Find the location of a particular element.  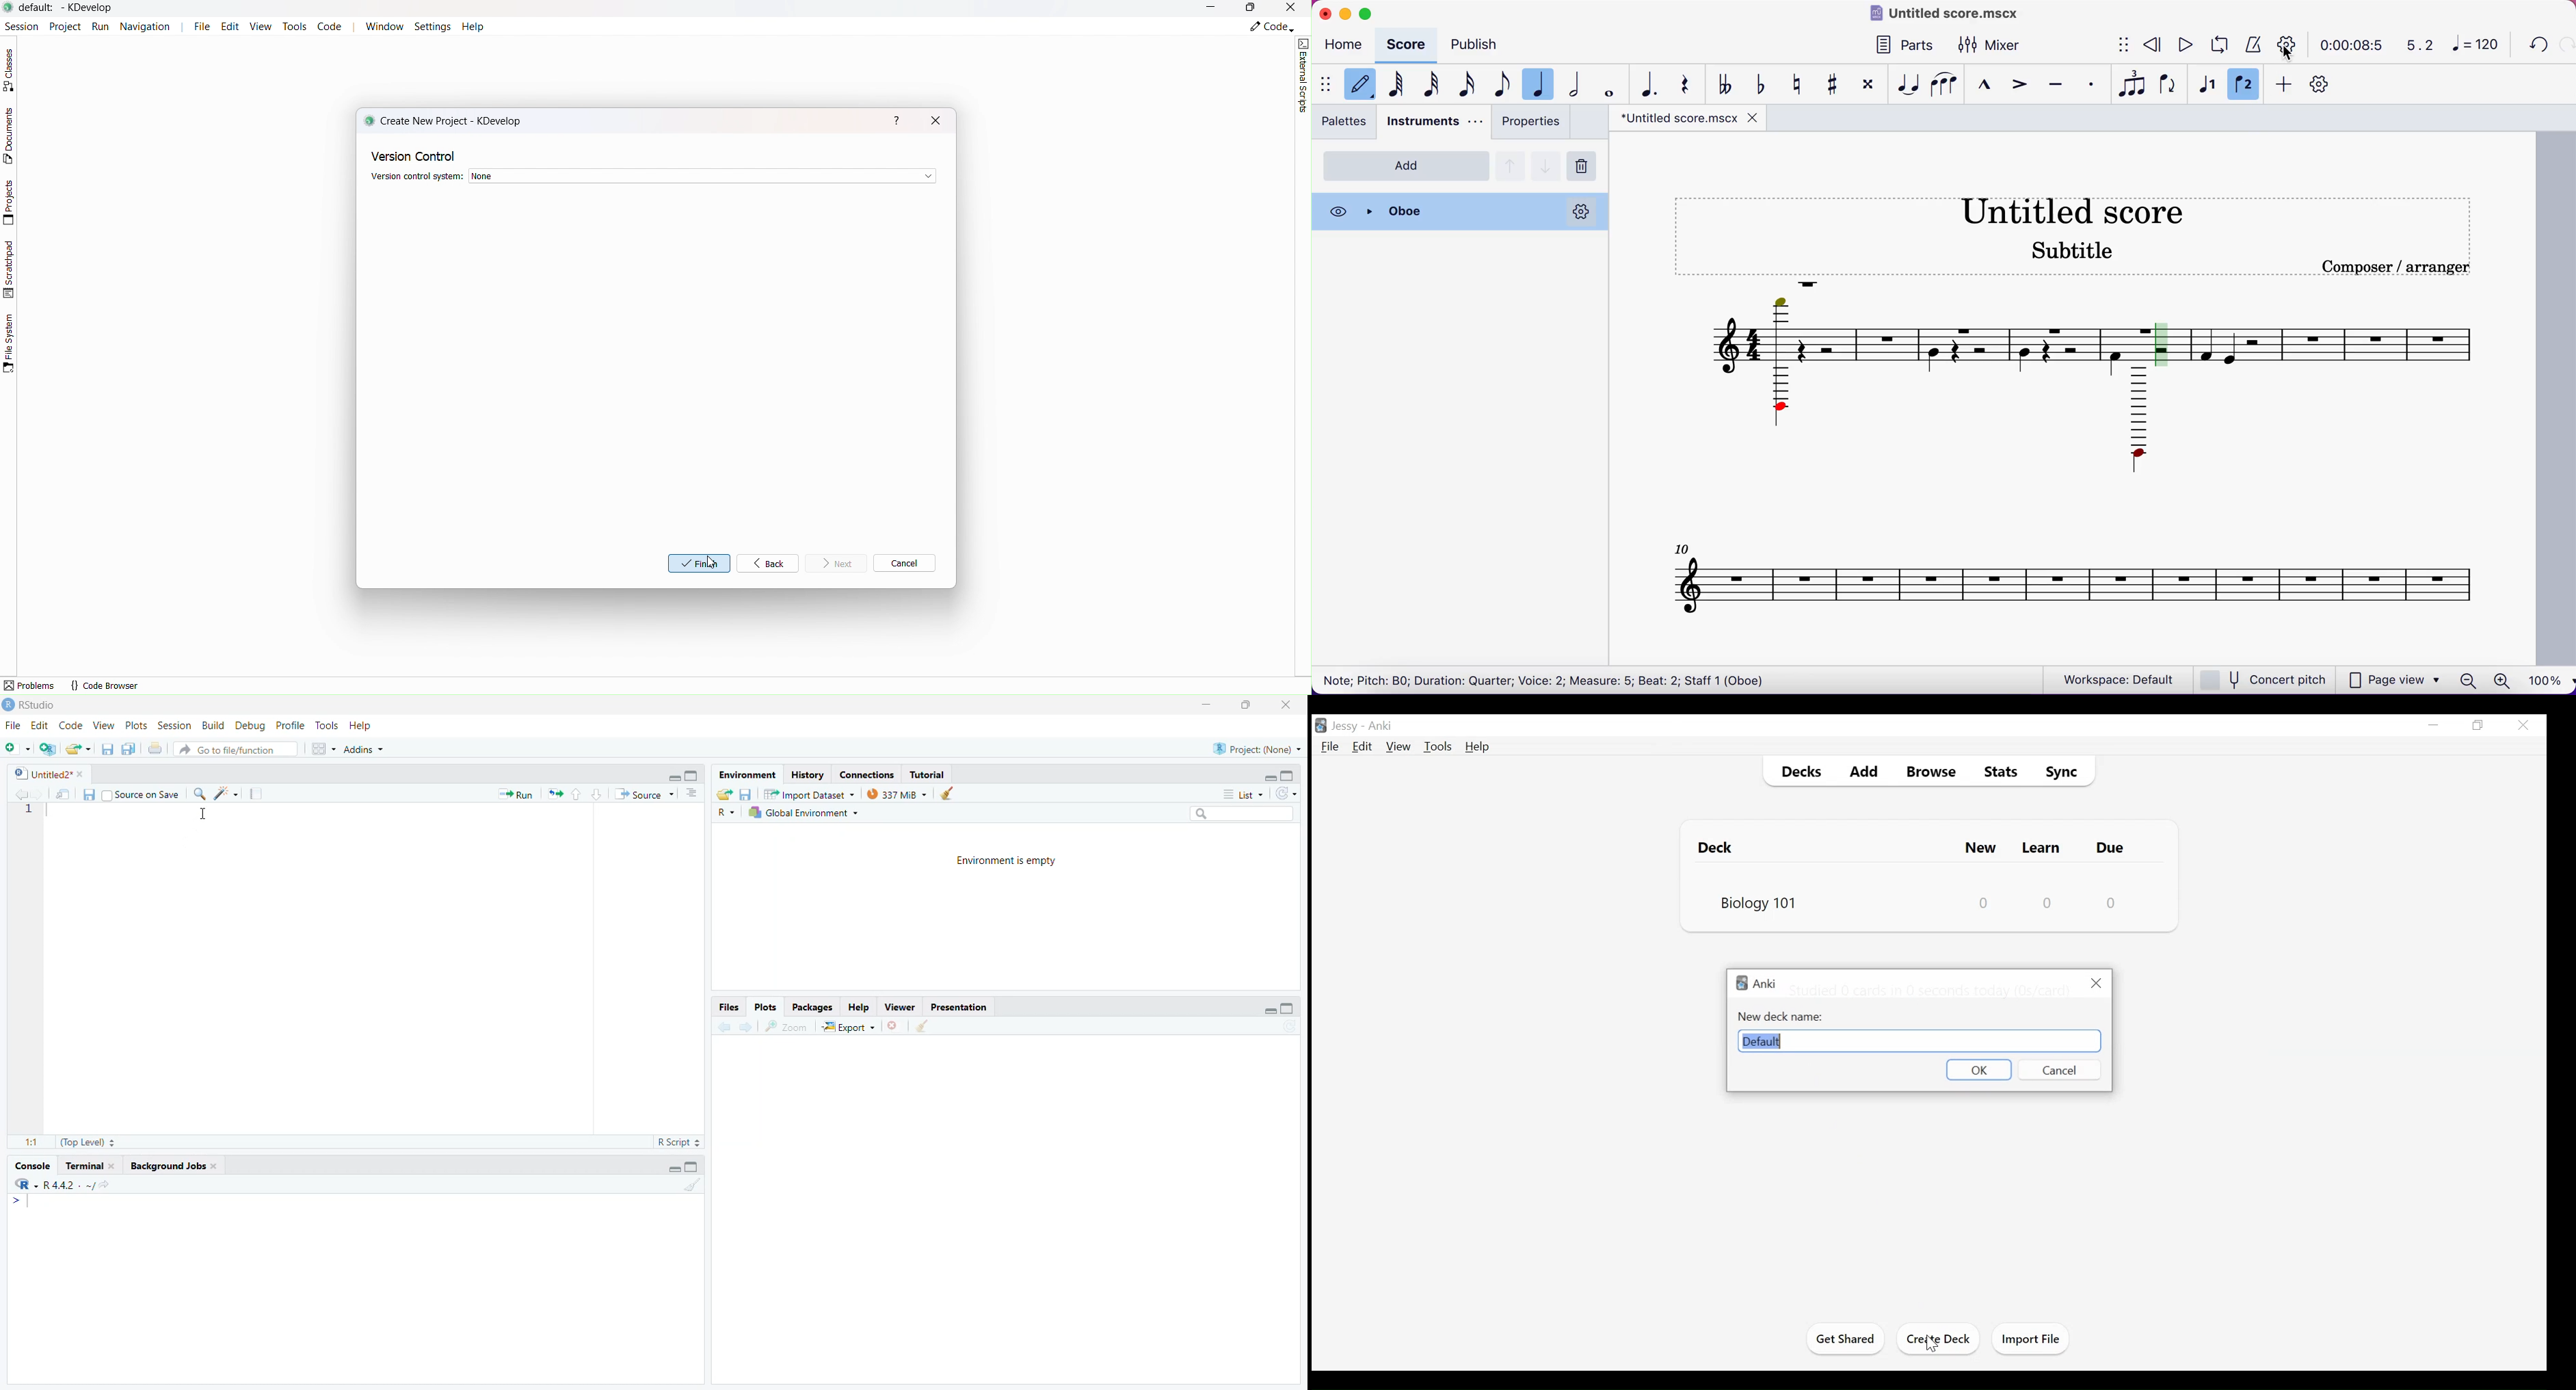

 Import Dataset ~ is located at coordinates (814, 797).